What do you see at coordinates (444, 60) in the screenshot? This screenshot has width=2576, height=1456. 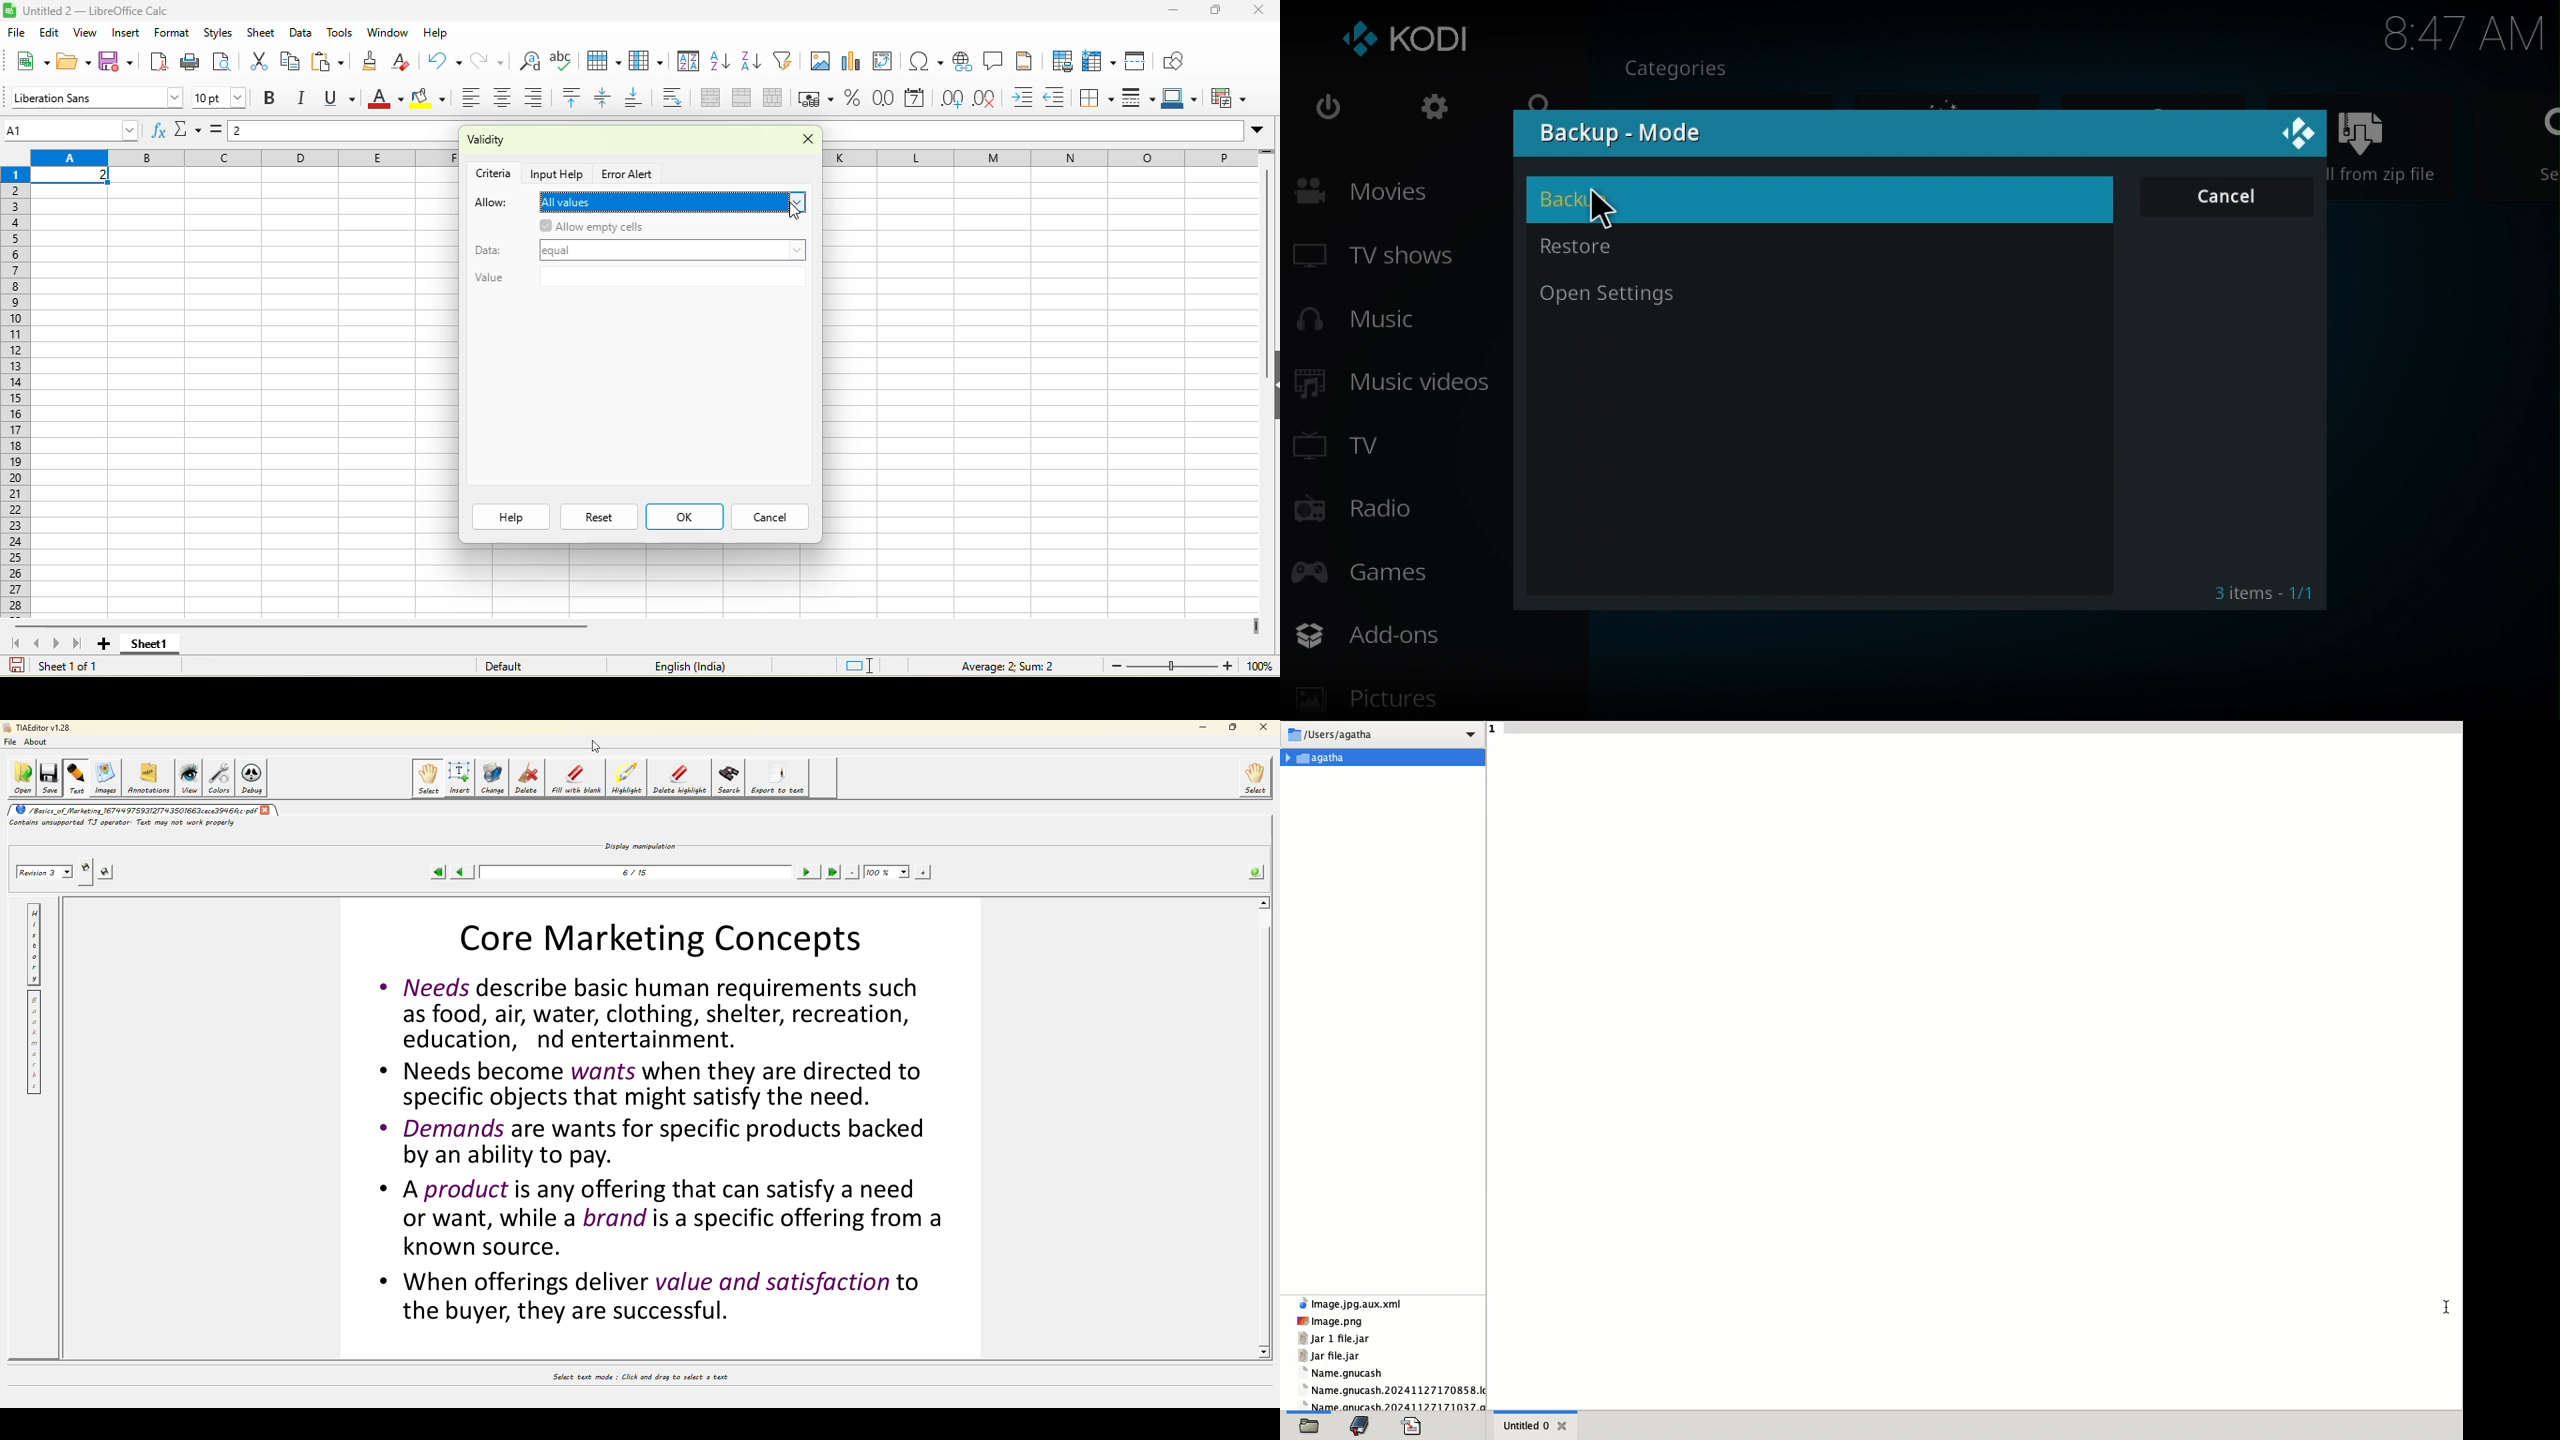 I see `undo` at bounding box center [444, 60].